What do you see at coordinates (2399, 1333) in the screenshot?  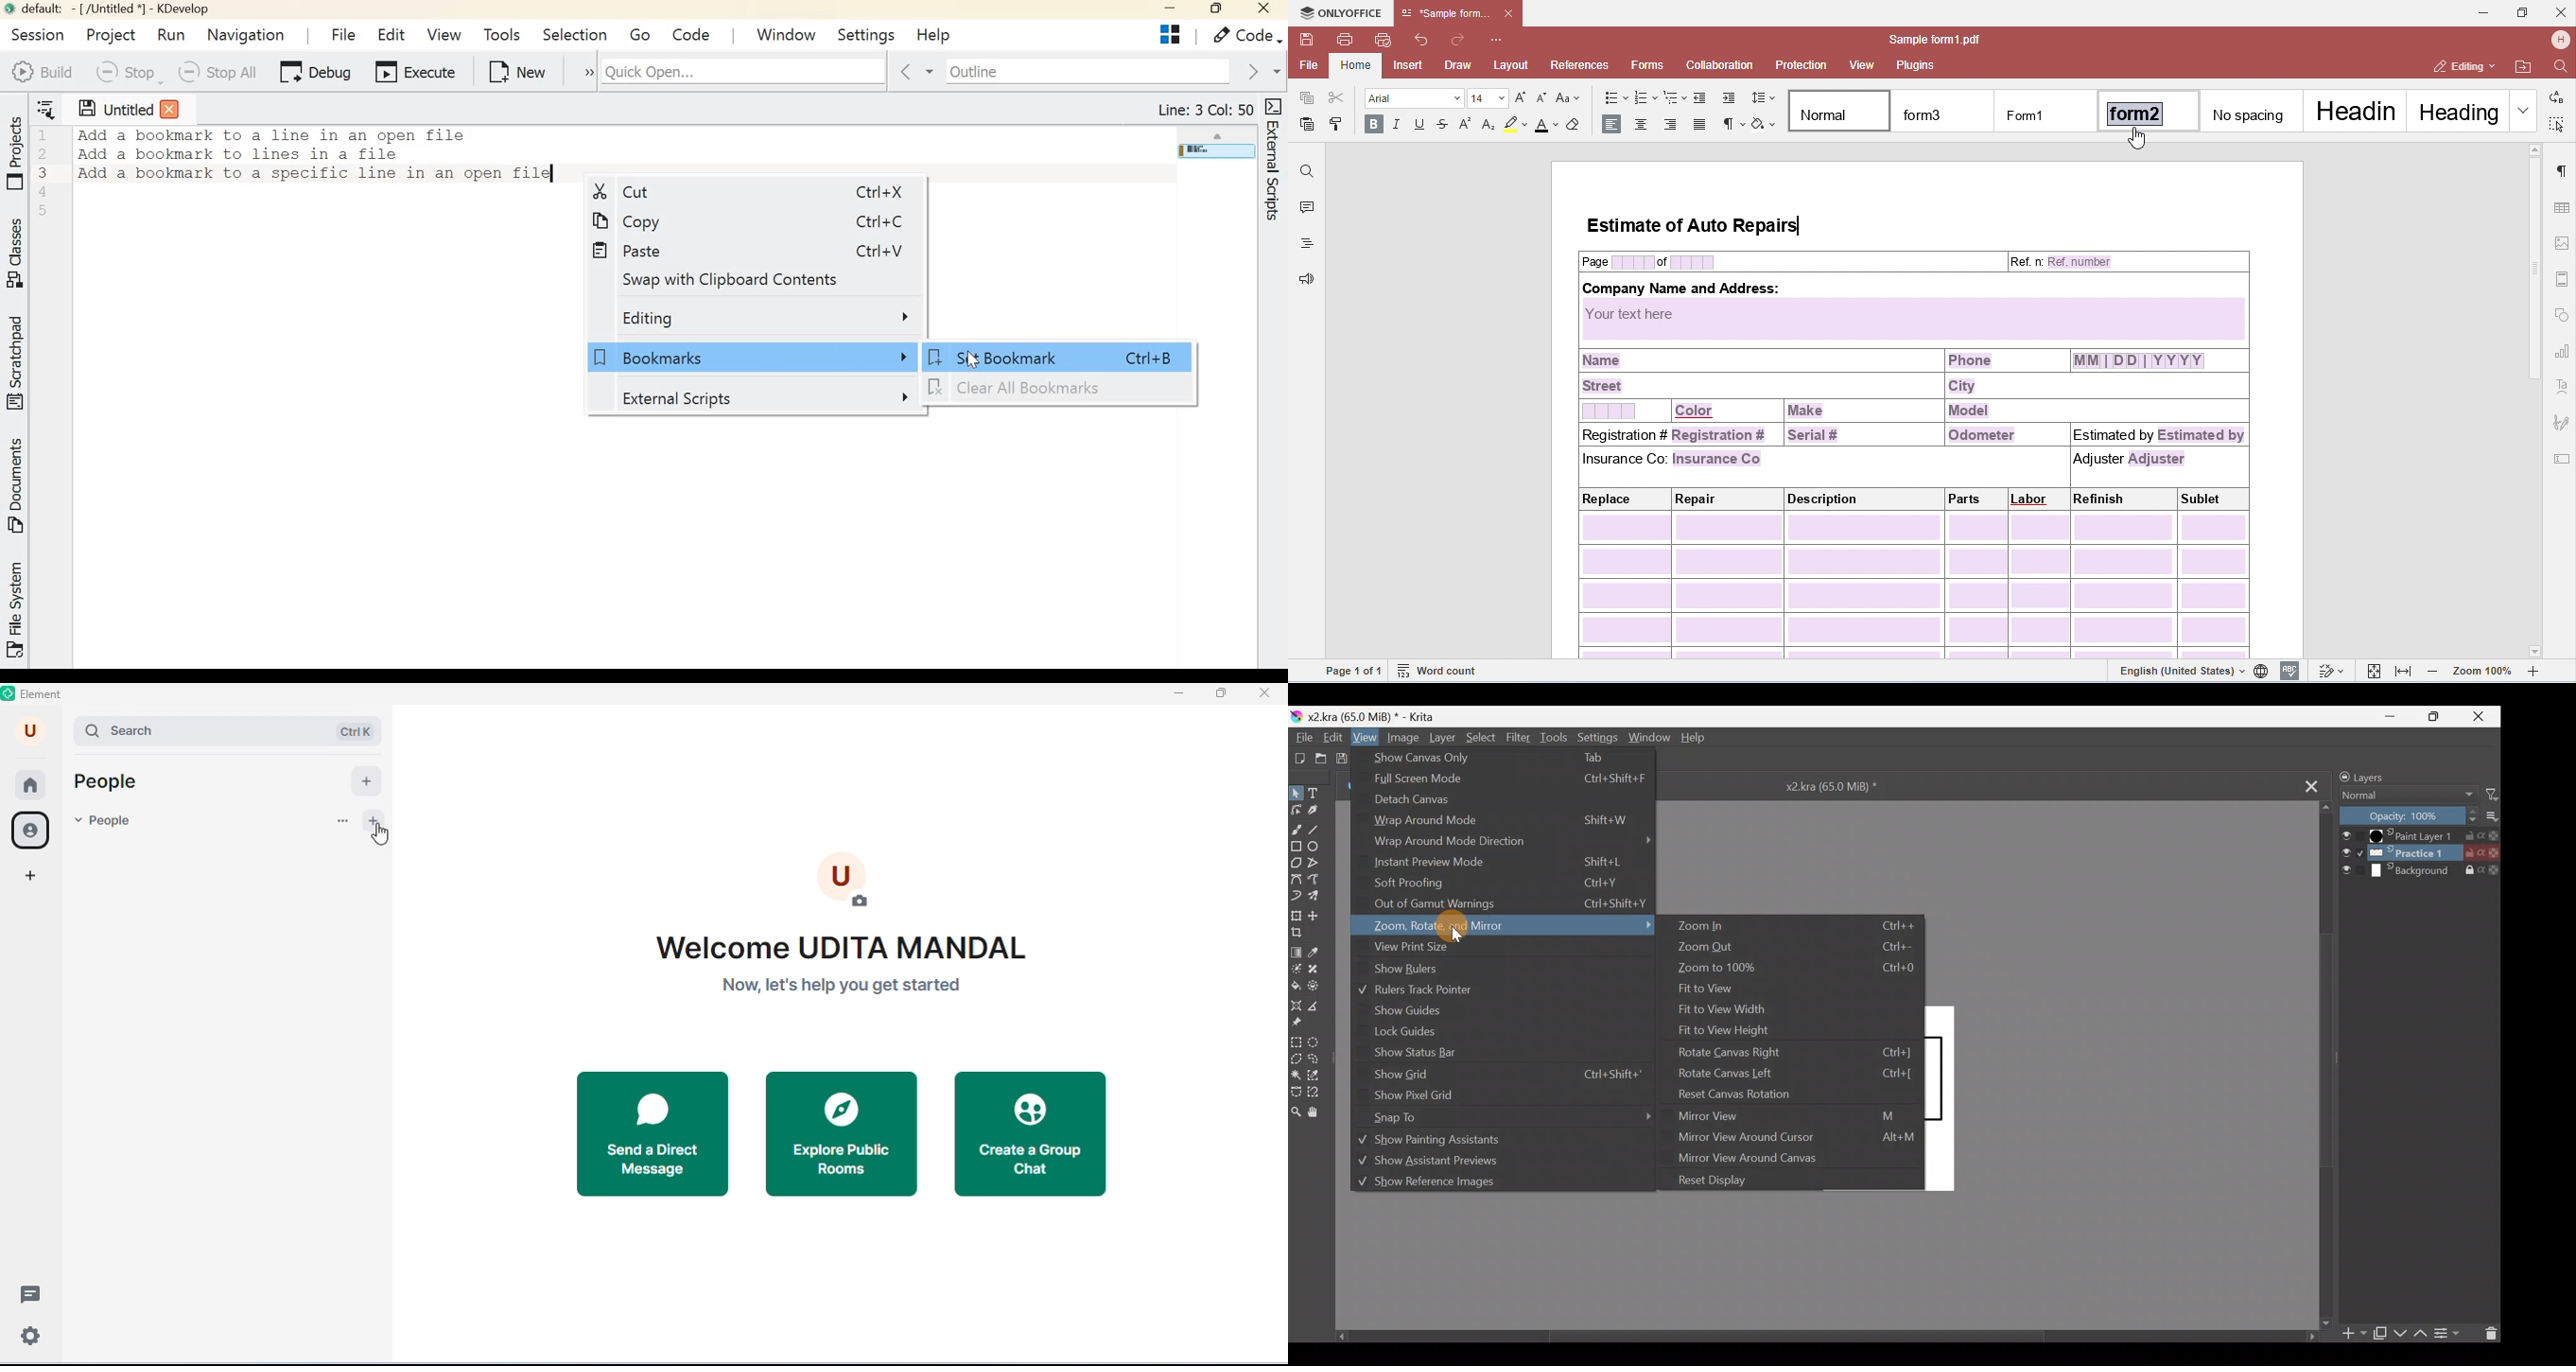 I see `Move layer/mask down` at bounding box center [2399, 1333].